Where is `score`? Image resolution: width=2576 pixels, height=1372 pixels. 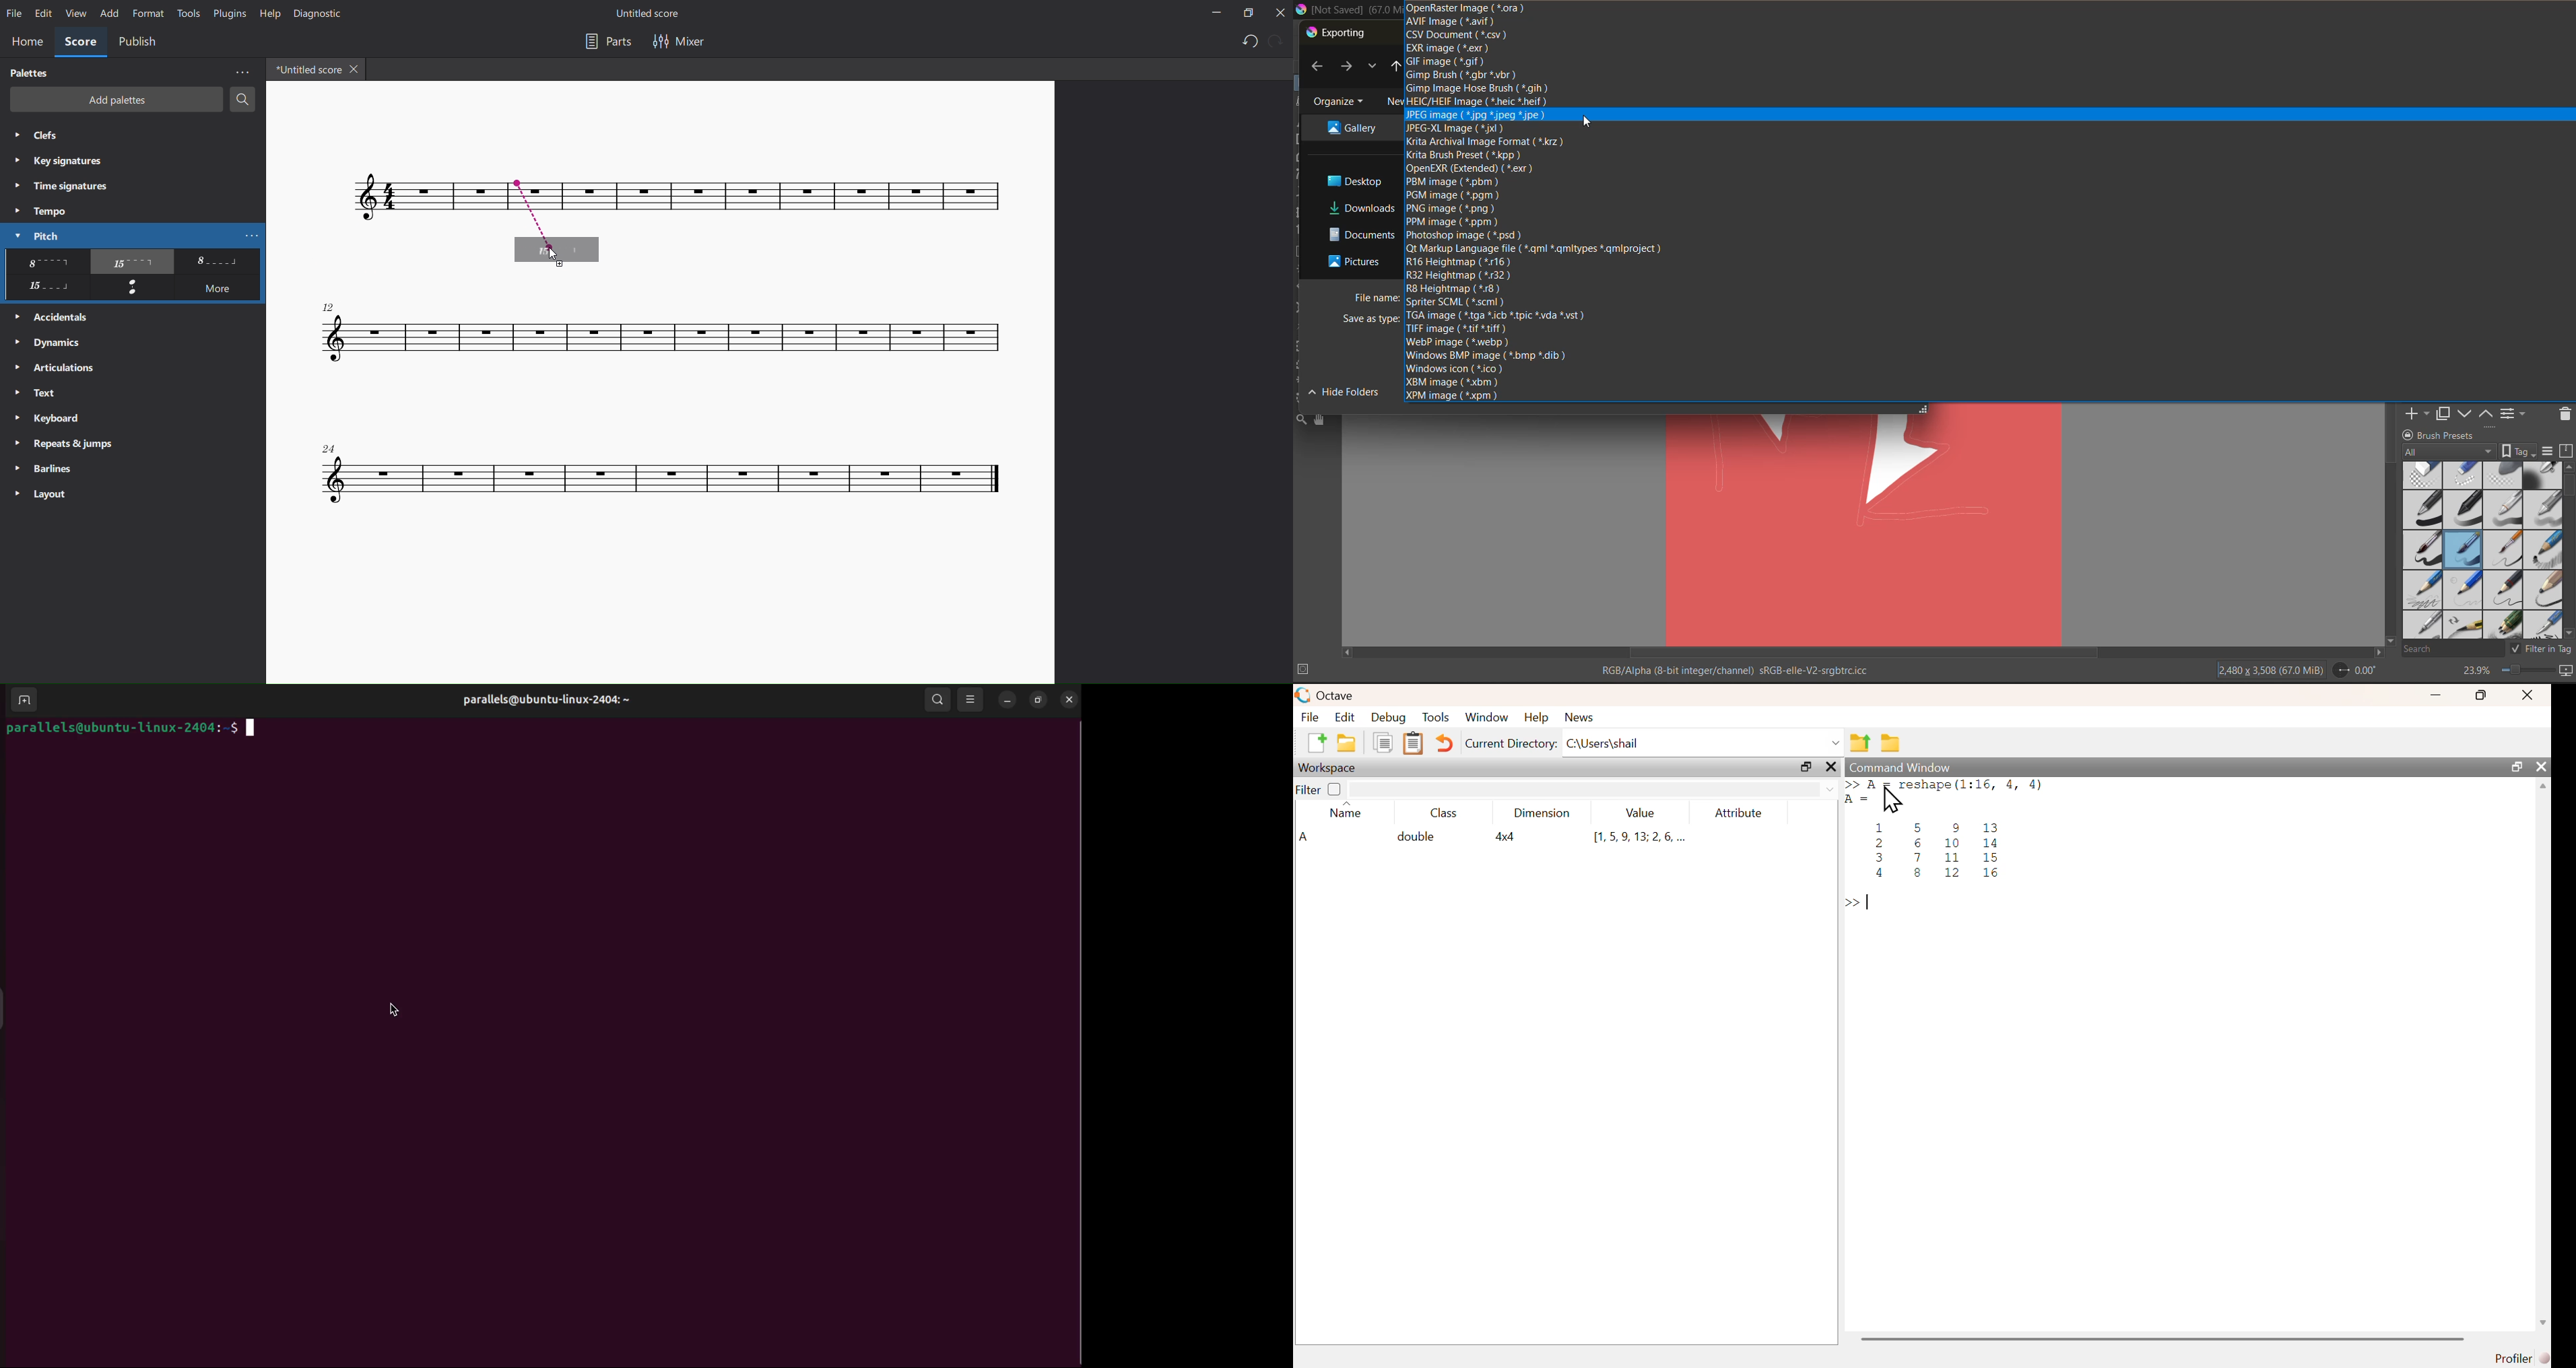
score is located at coordinates (652, 339).